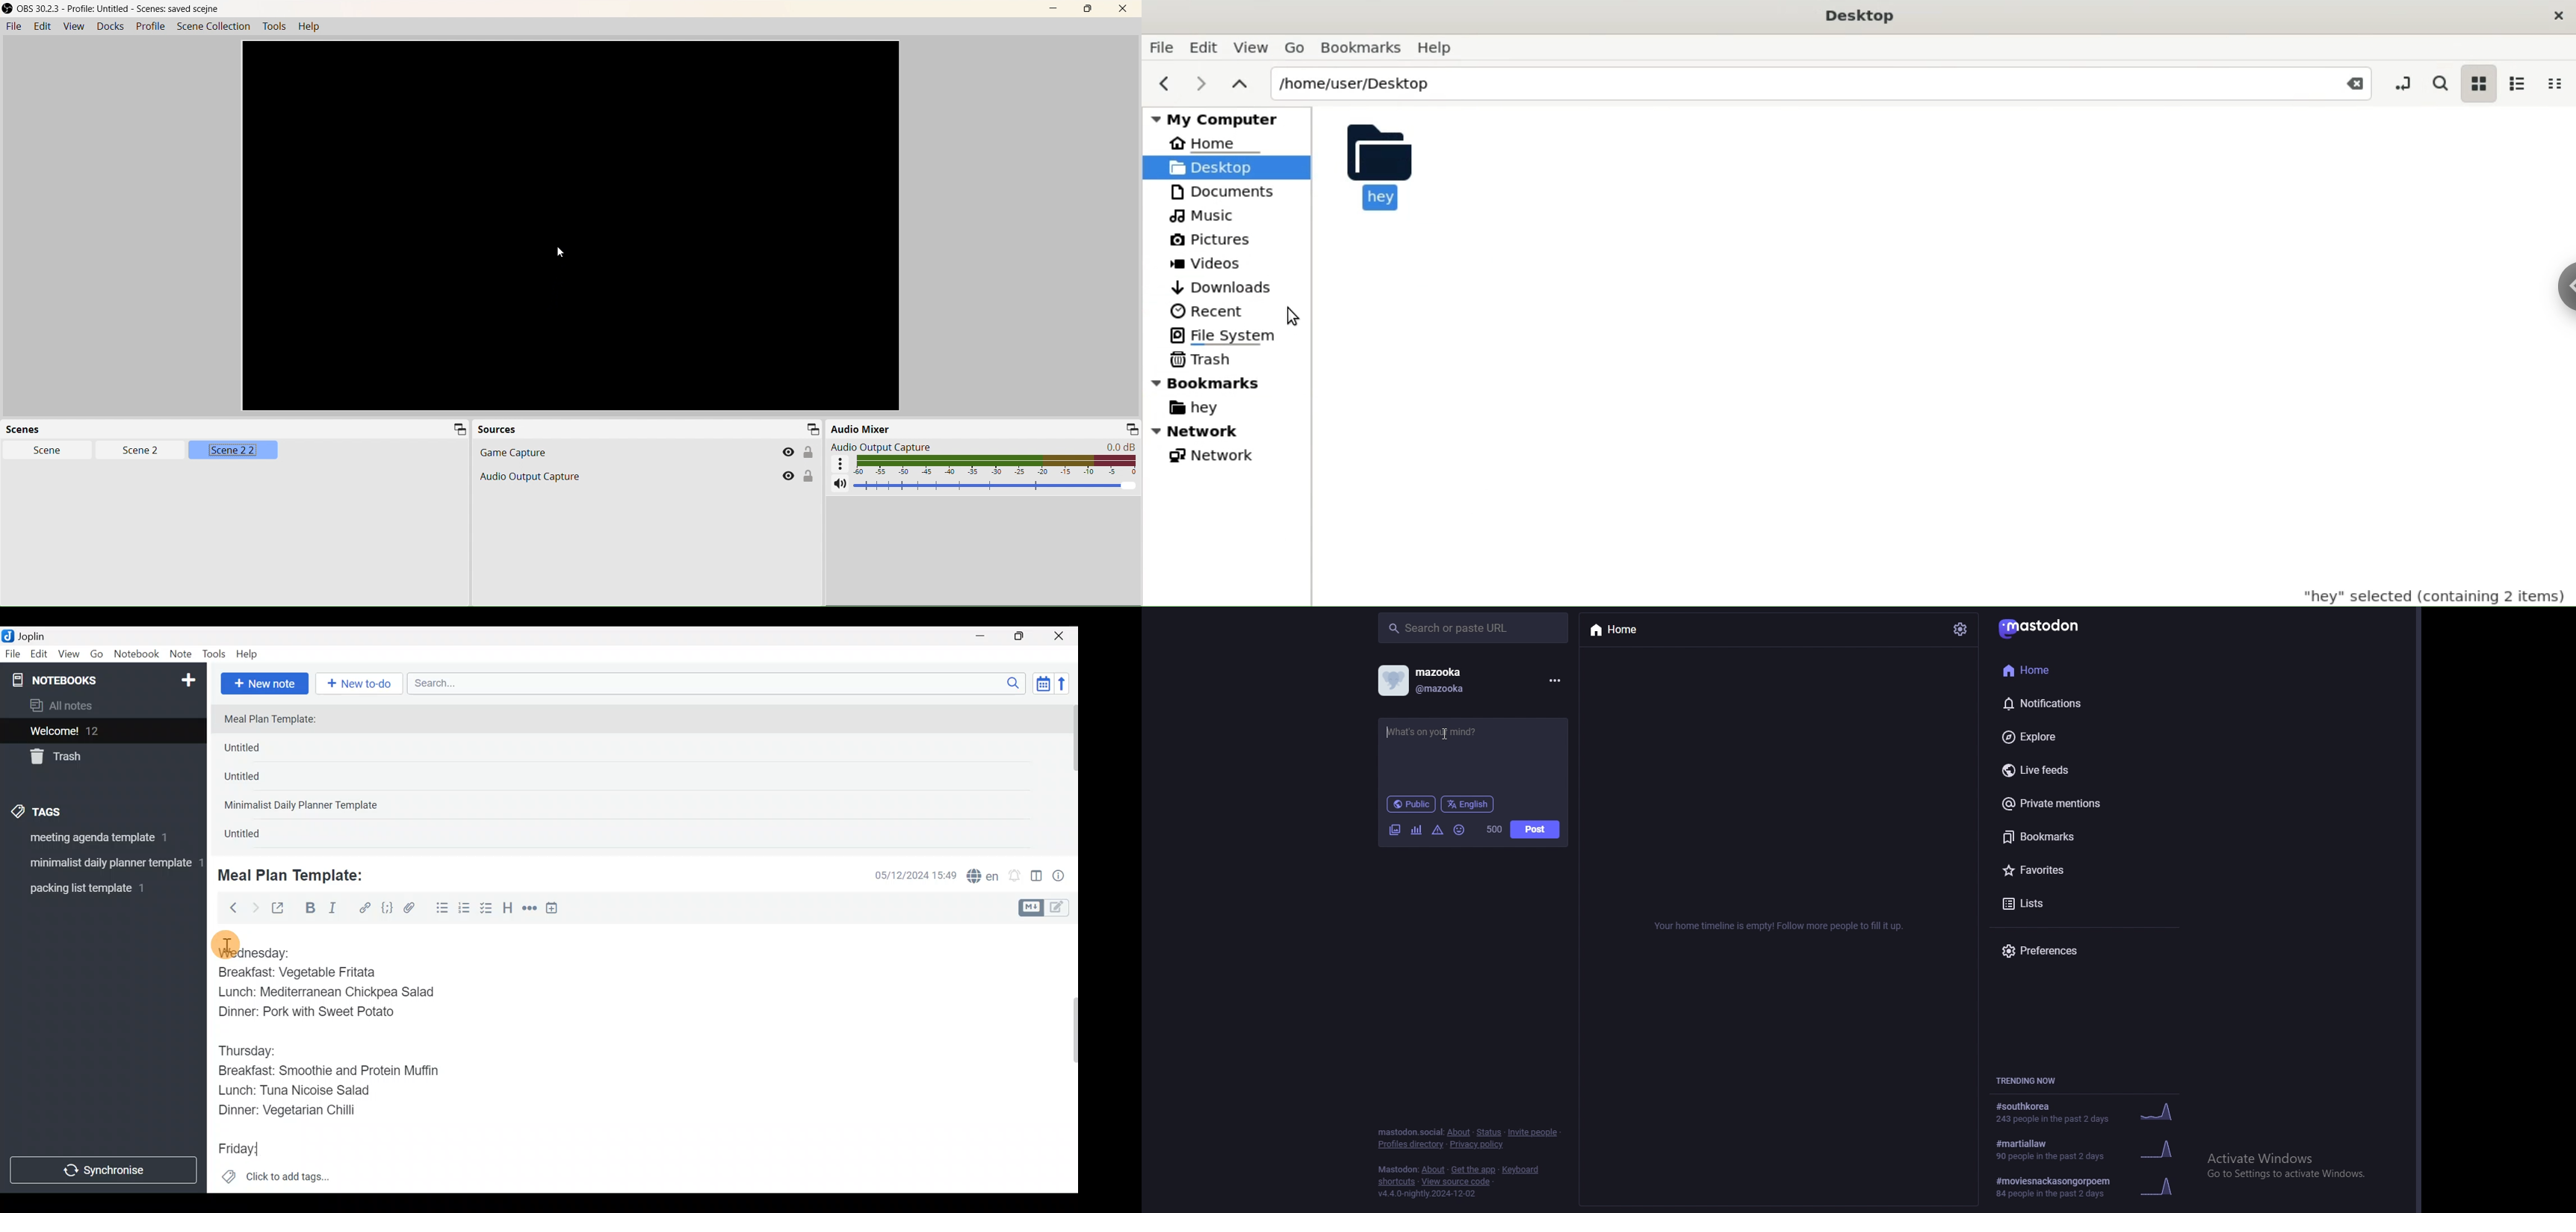 Image resolution: width=2576 pixels, height=1232 pixels. What do you see at coordinates (997, 464) in the screenshot?
I see `Volume indicator` at bounding box center [997, 464].